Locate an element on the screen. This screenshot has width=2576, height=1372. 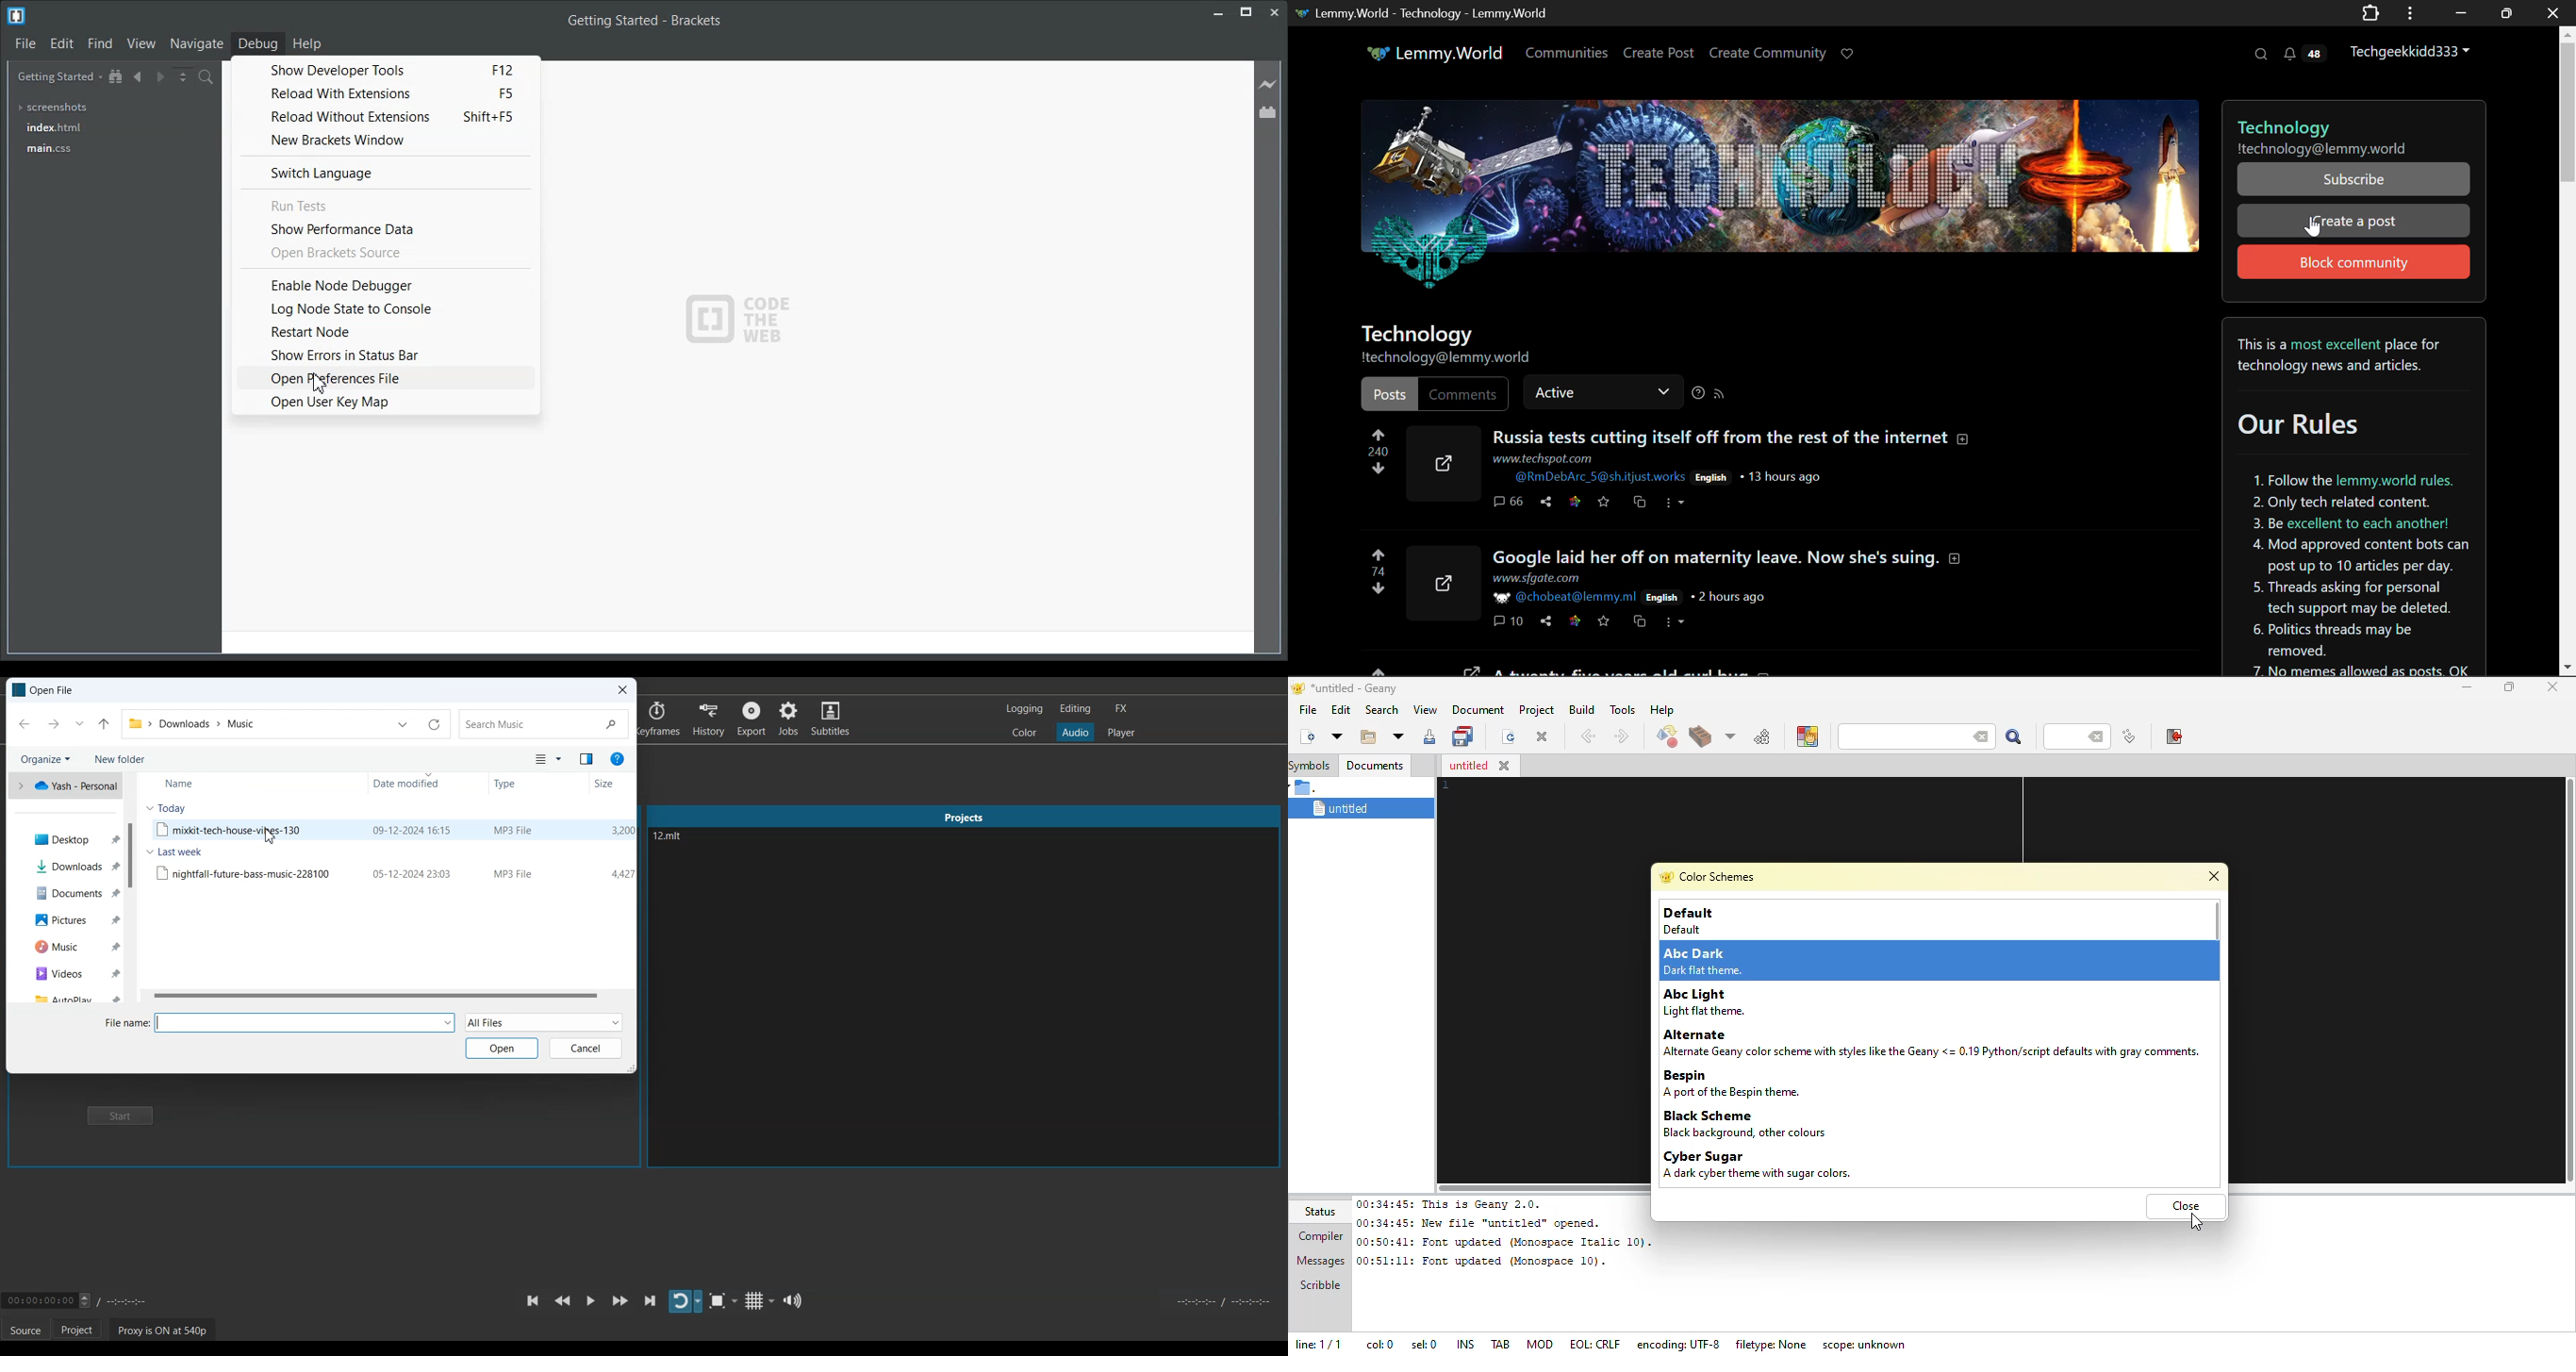
Comments is located at coordinates (1509, 621).